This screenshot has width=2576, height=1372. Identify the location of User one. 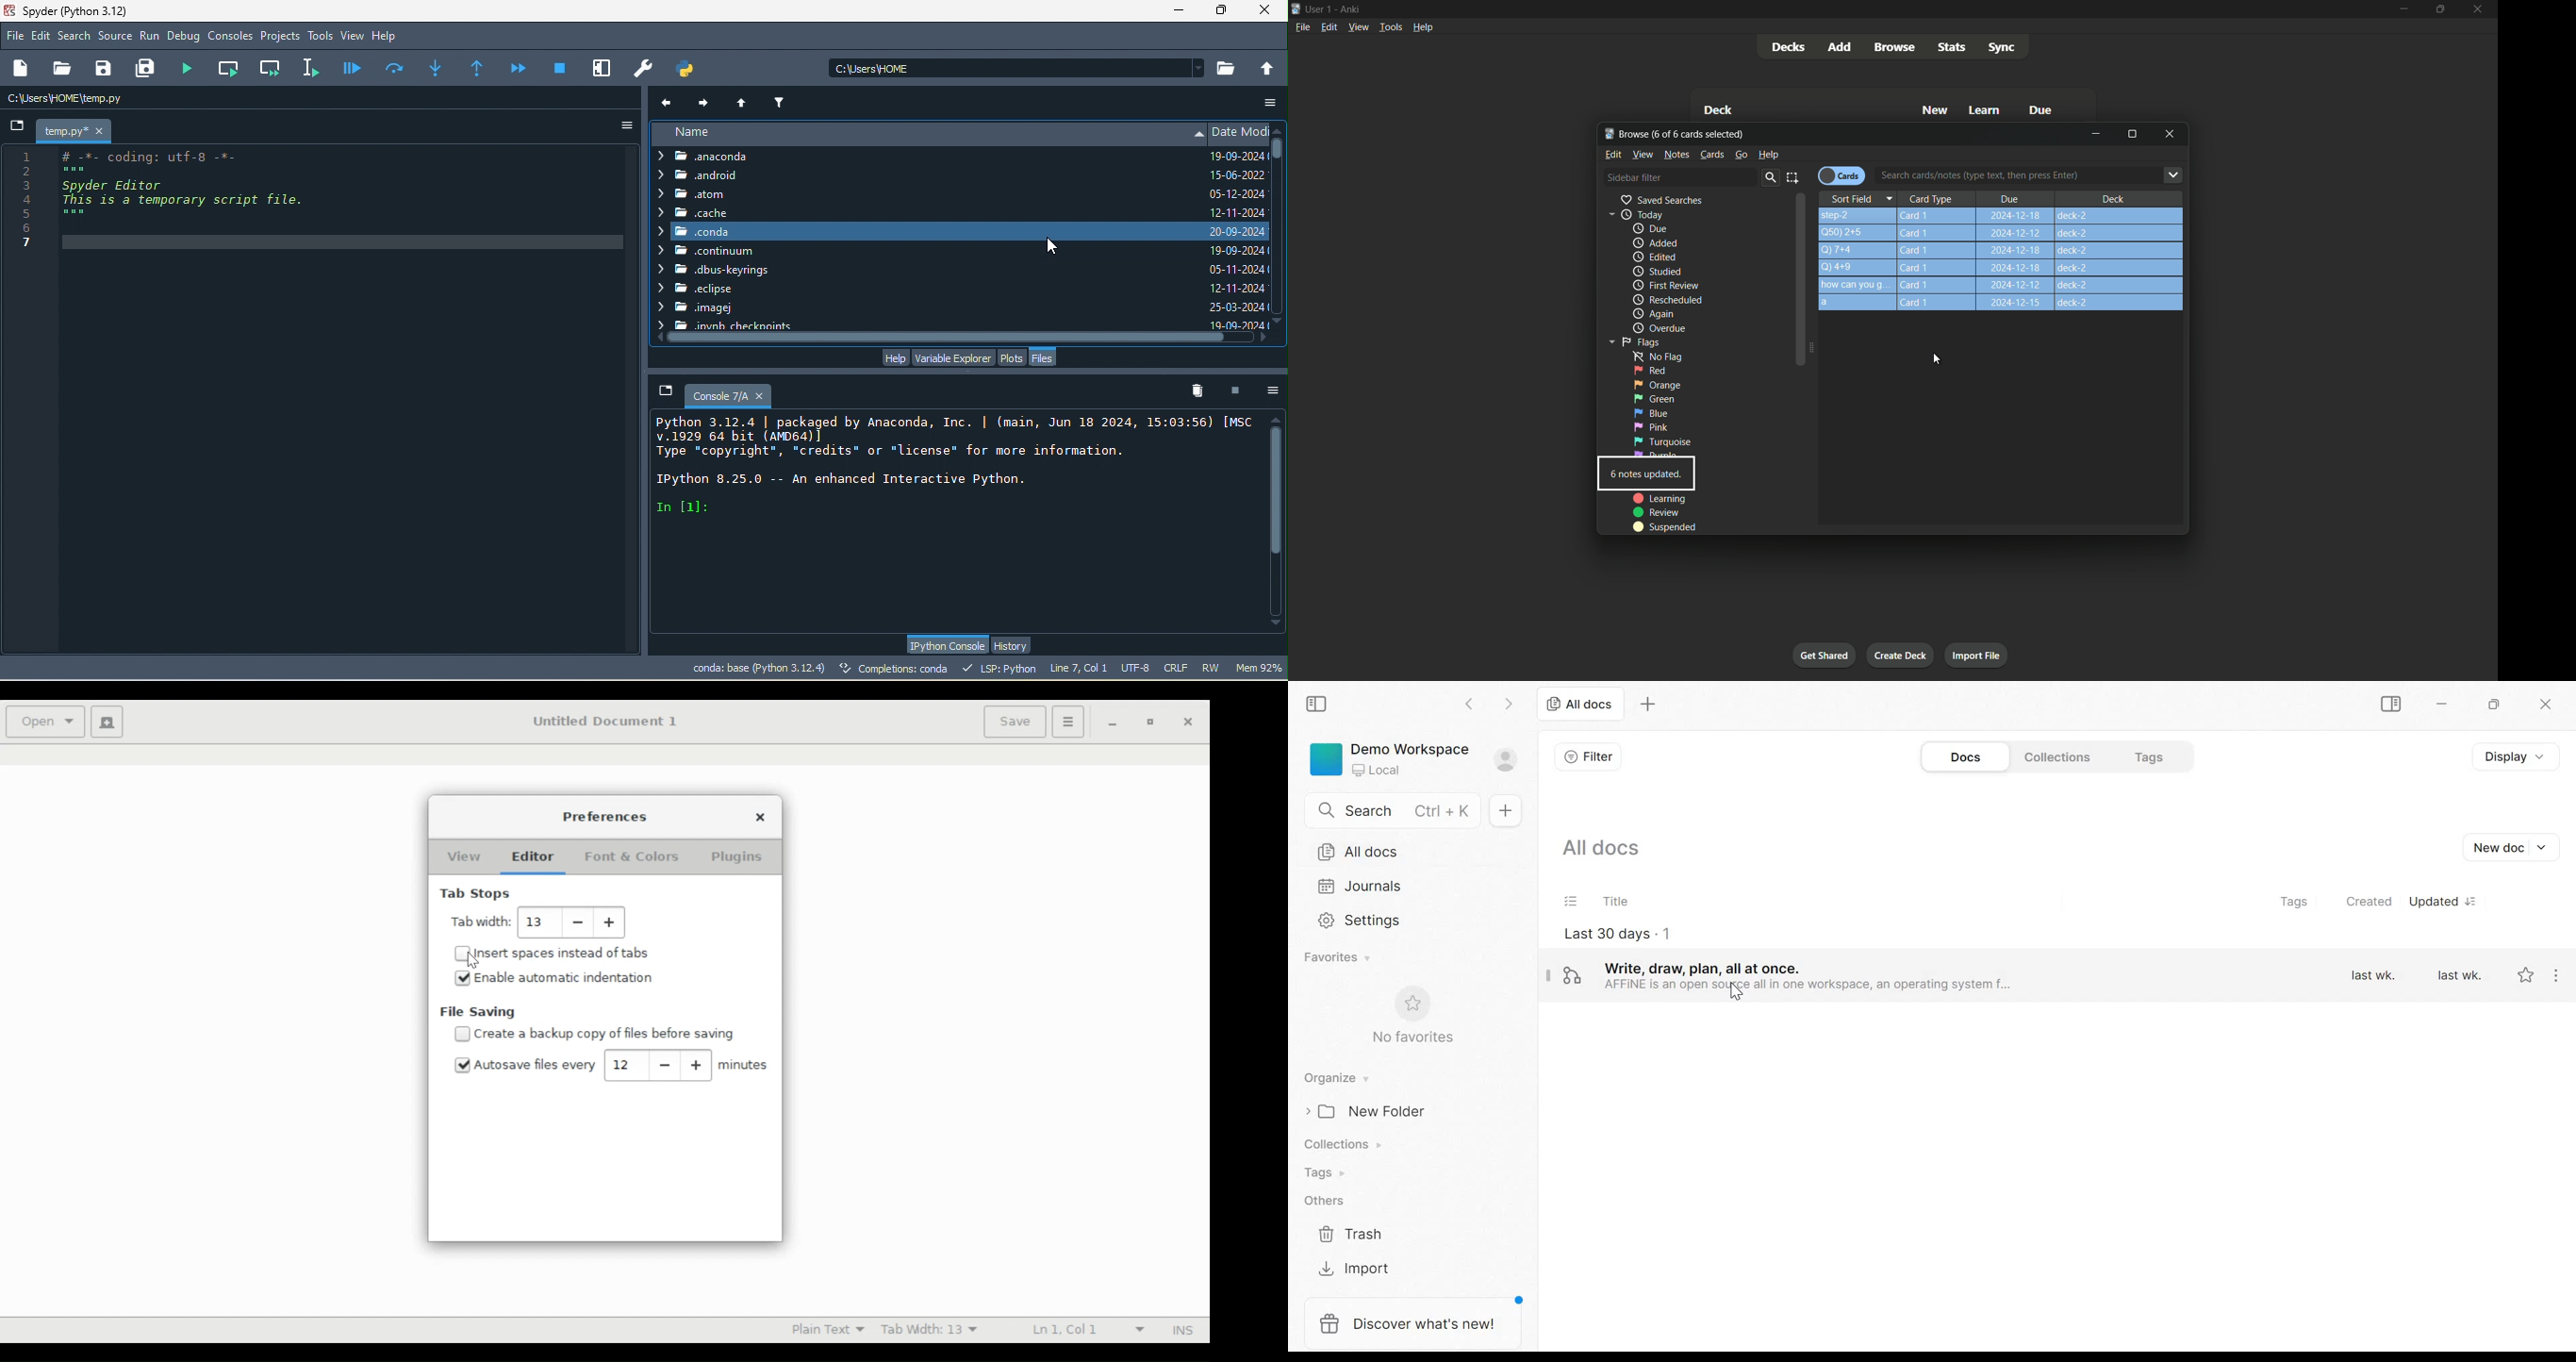
(1319, 9).